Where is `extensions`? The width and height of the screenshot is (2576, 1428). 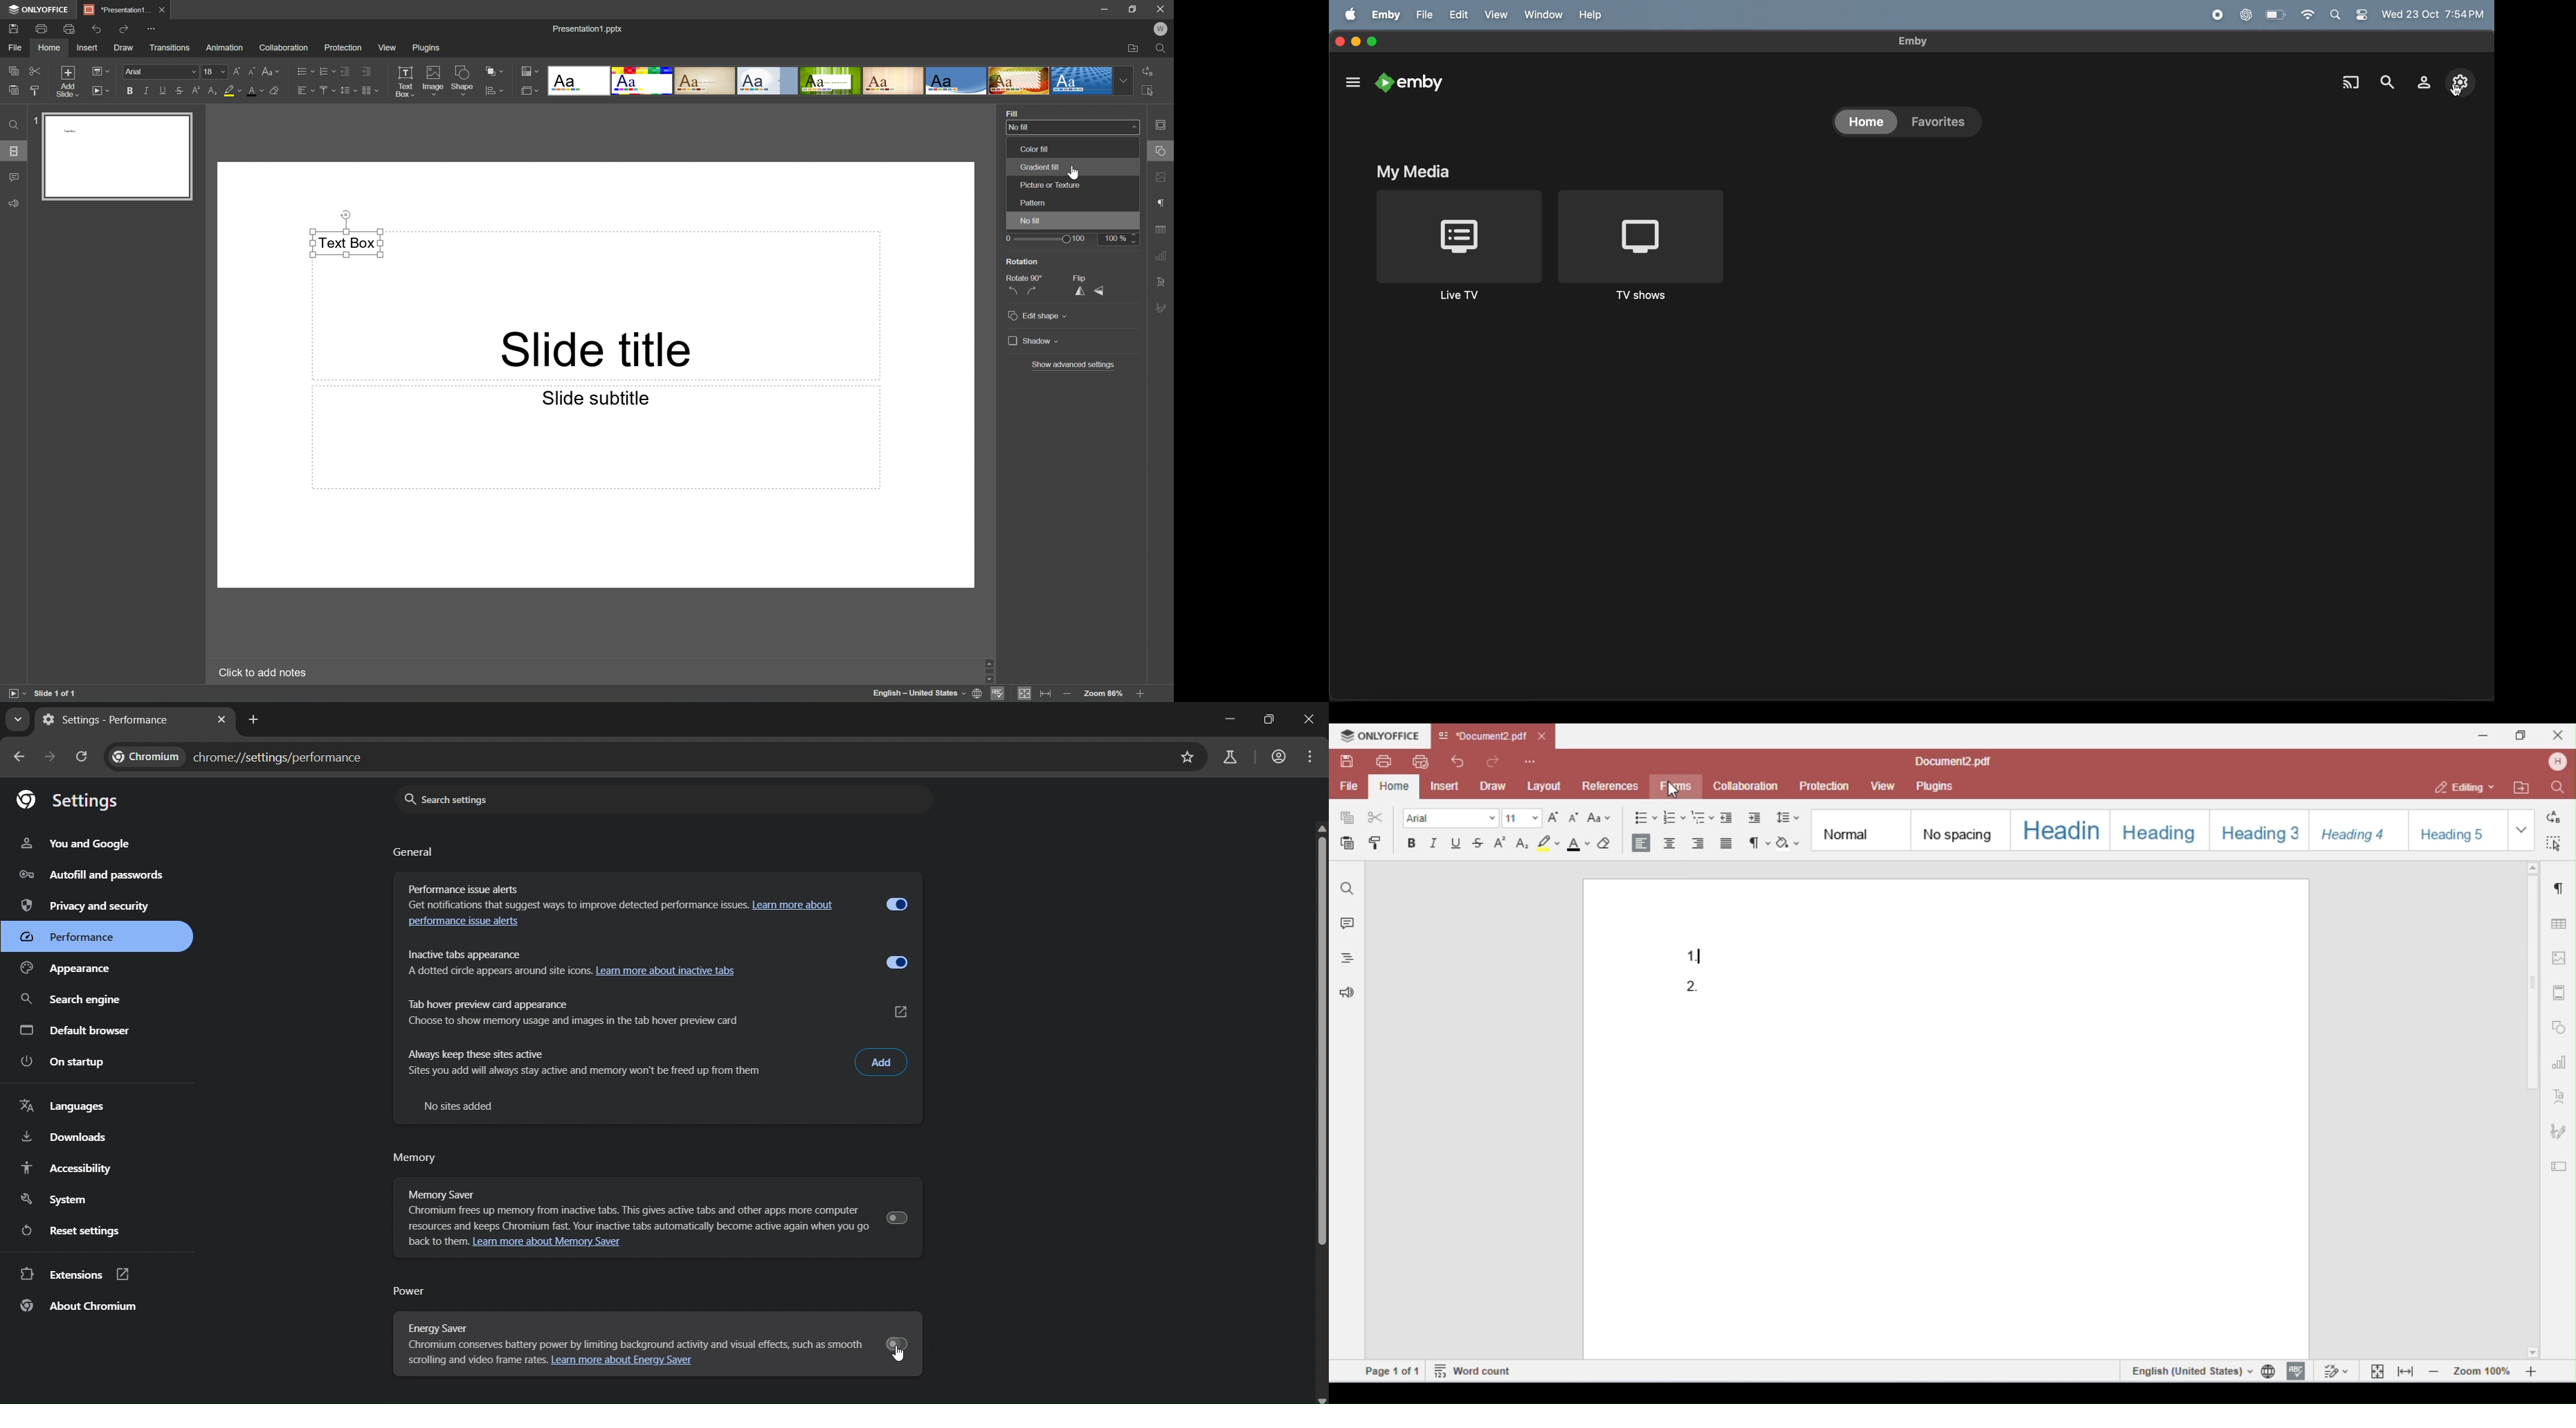 extensions is located at coordinates (75, 1275).